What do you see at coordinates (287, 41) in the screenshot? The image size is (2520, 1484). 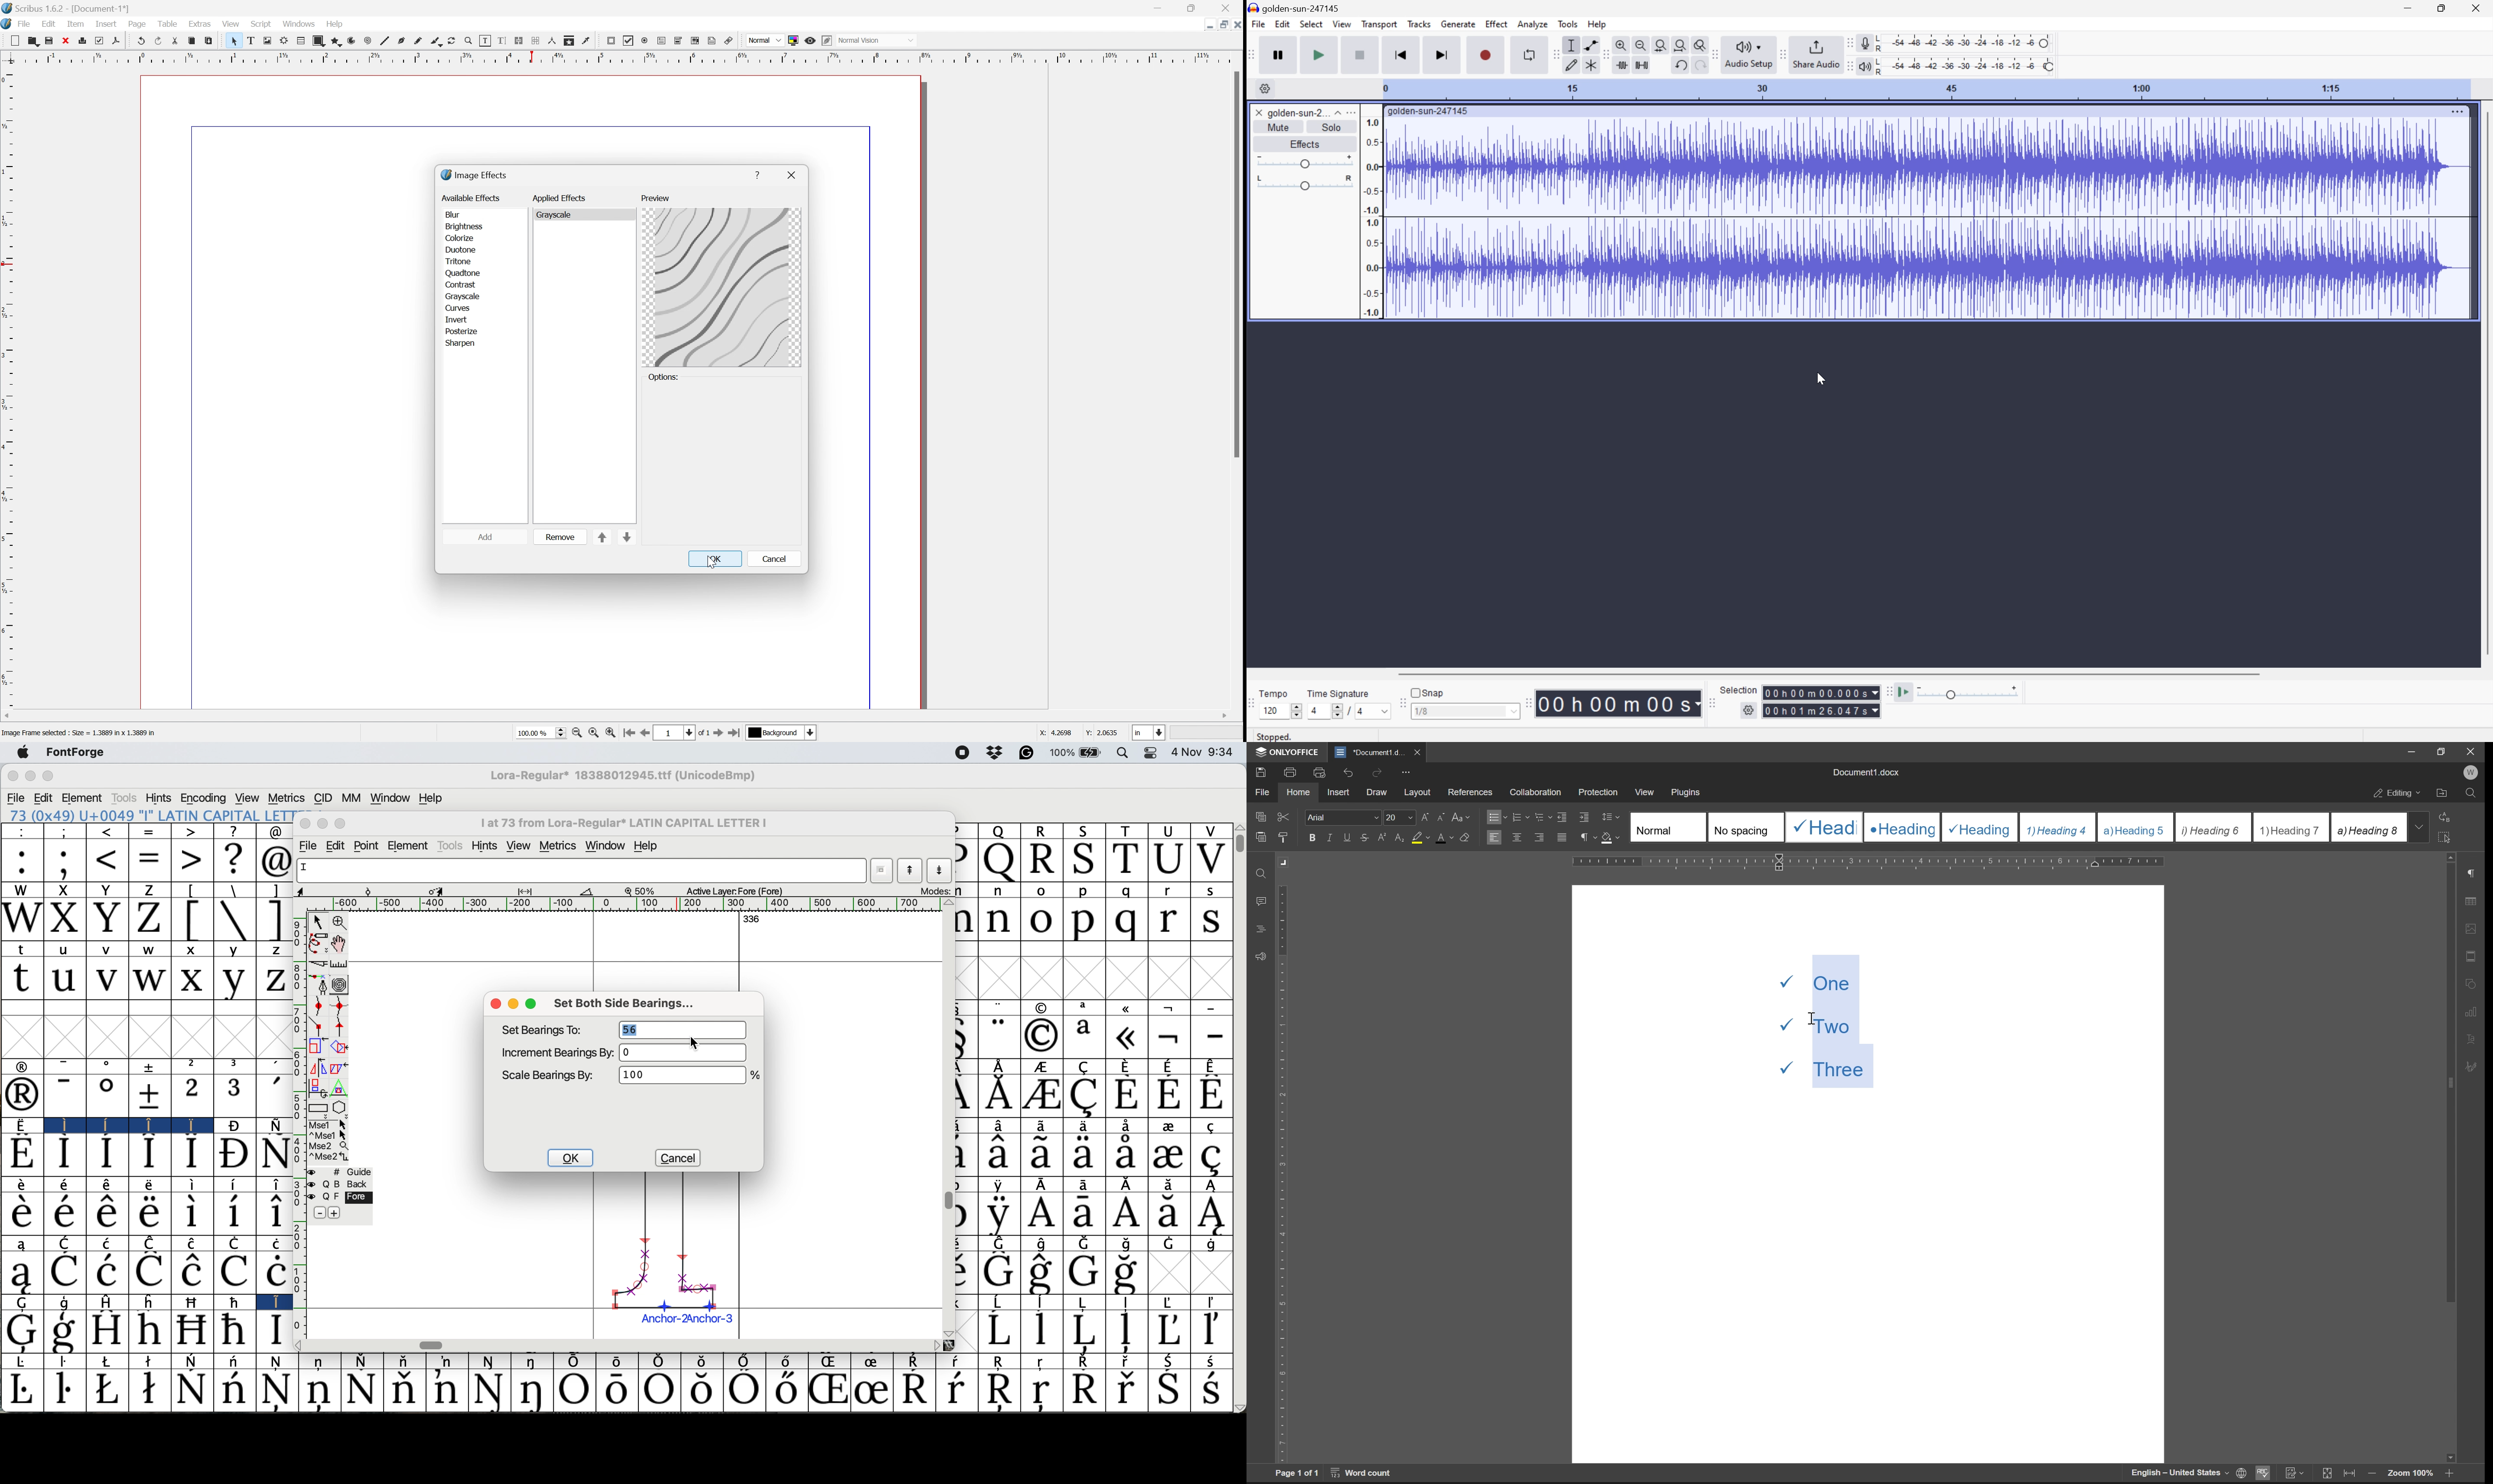 I see `Render frame` at bounding box center [287, 41].